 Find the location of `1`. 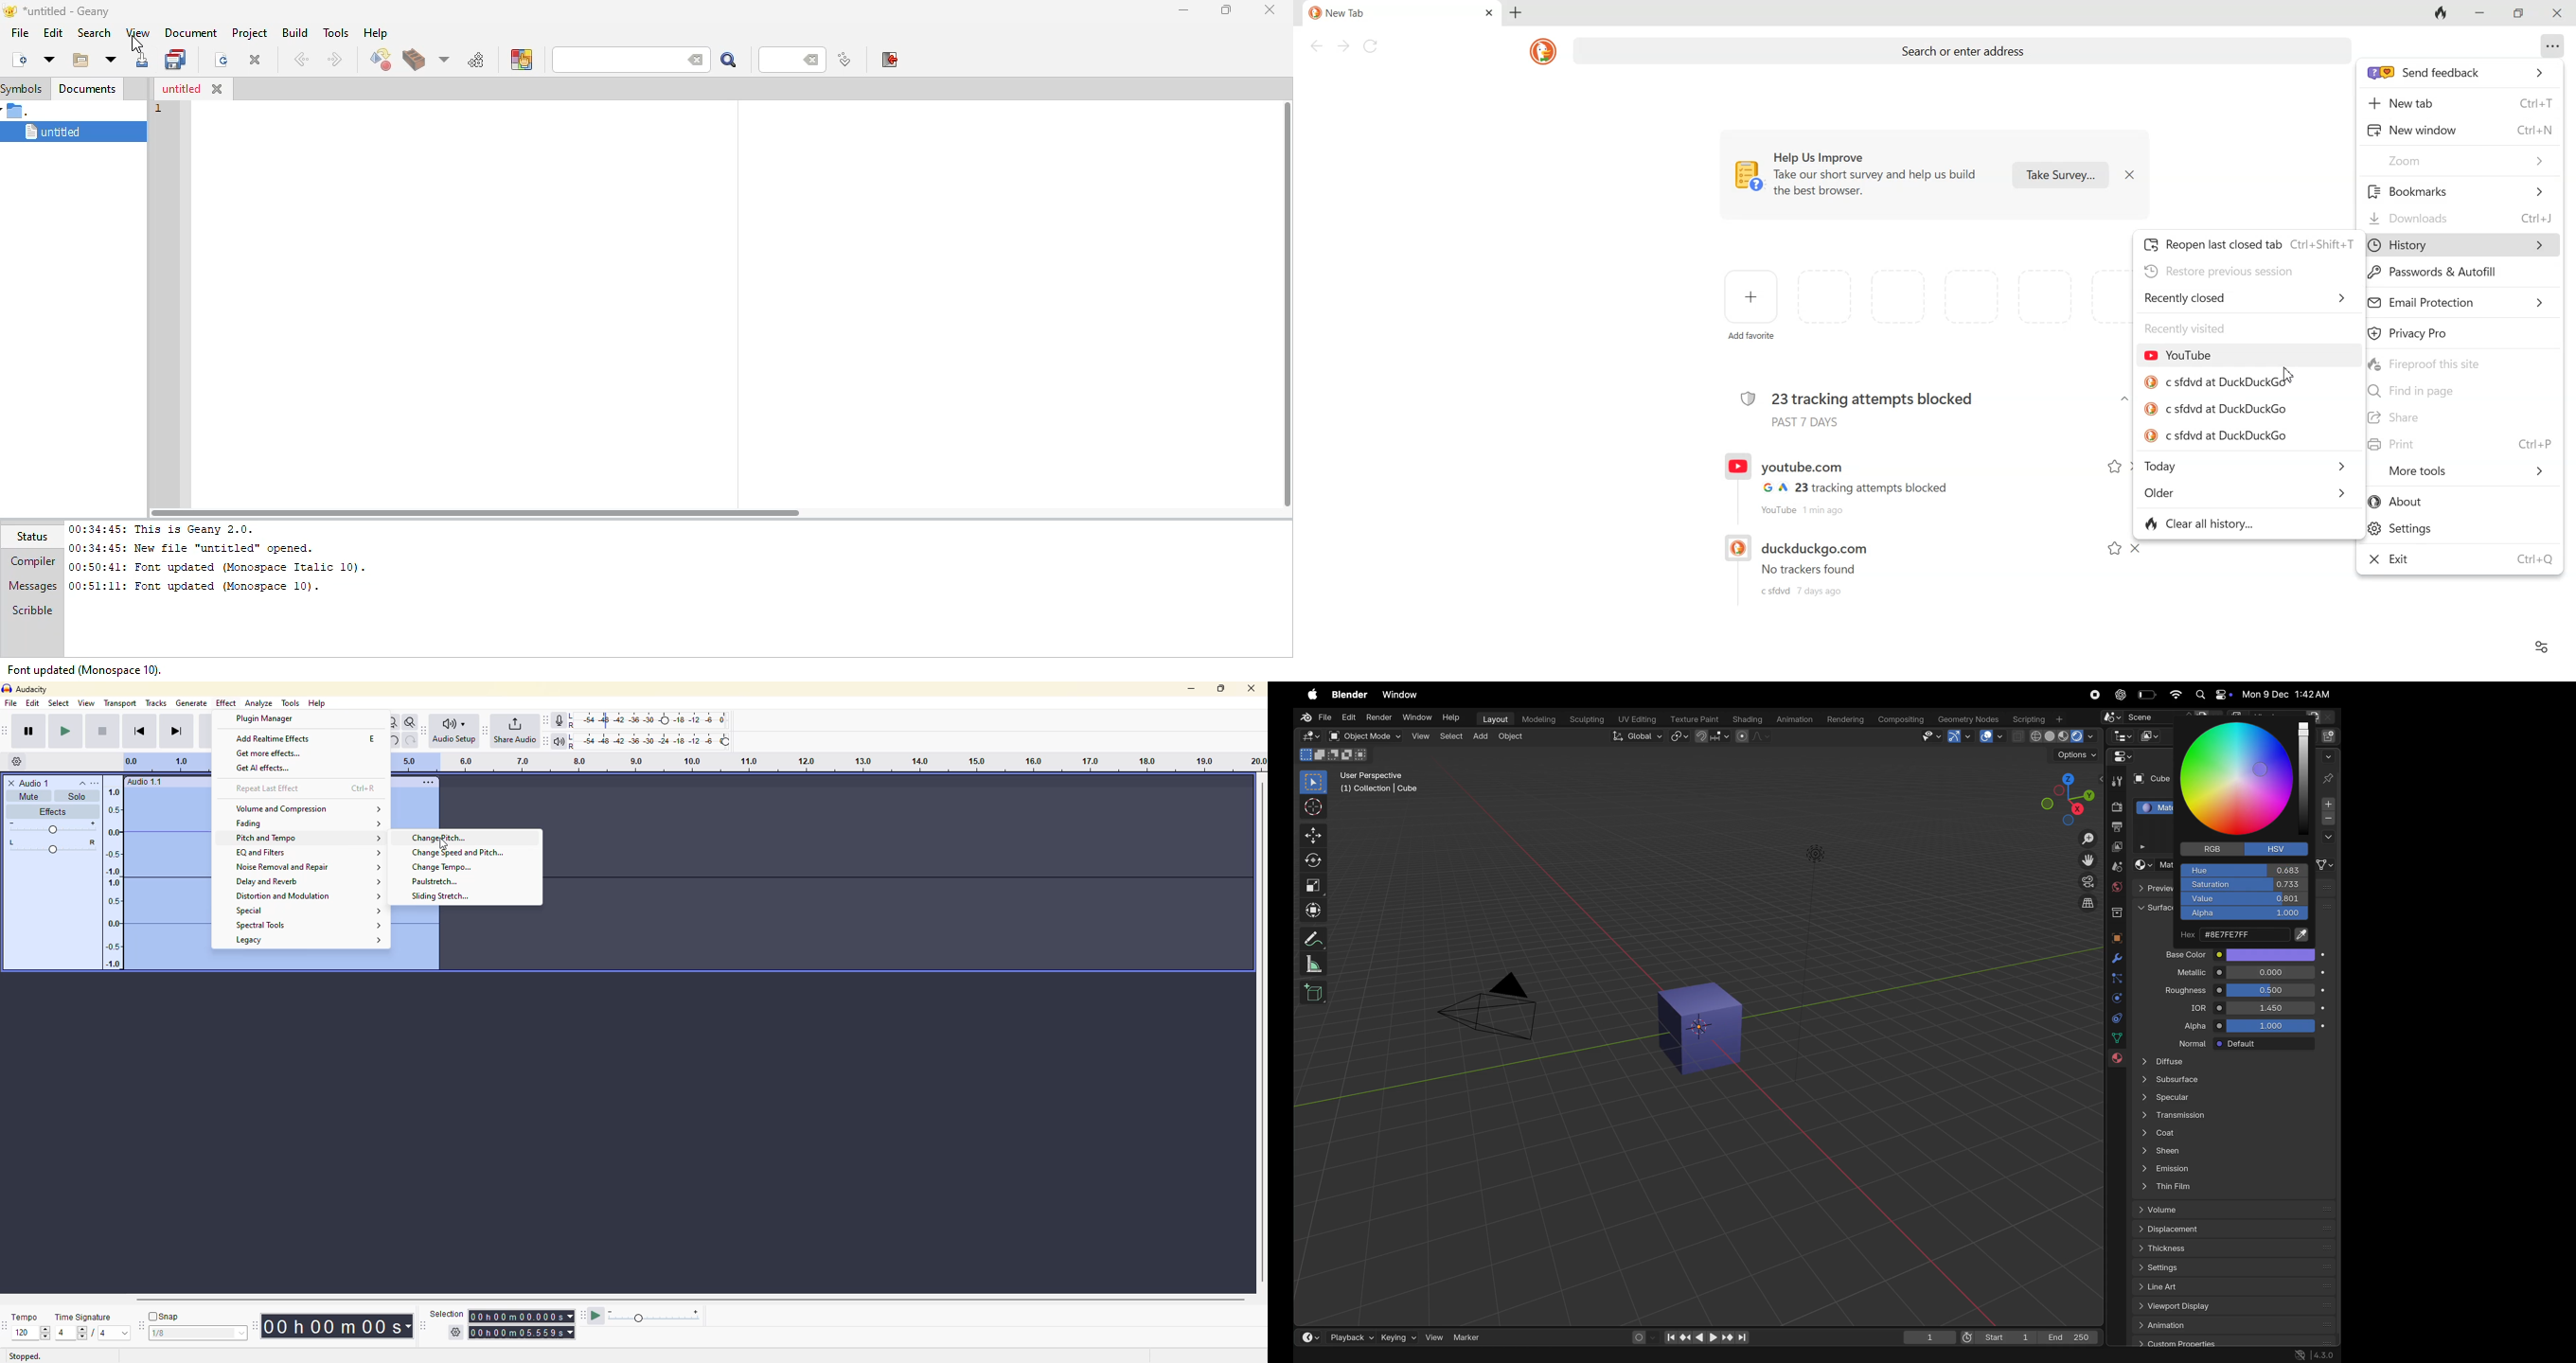

1 is located at coordinates (1930, 1338).